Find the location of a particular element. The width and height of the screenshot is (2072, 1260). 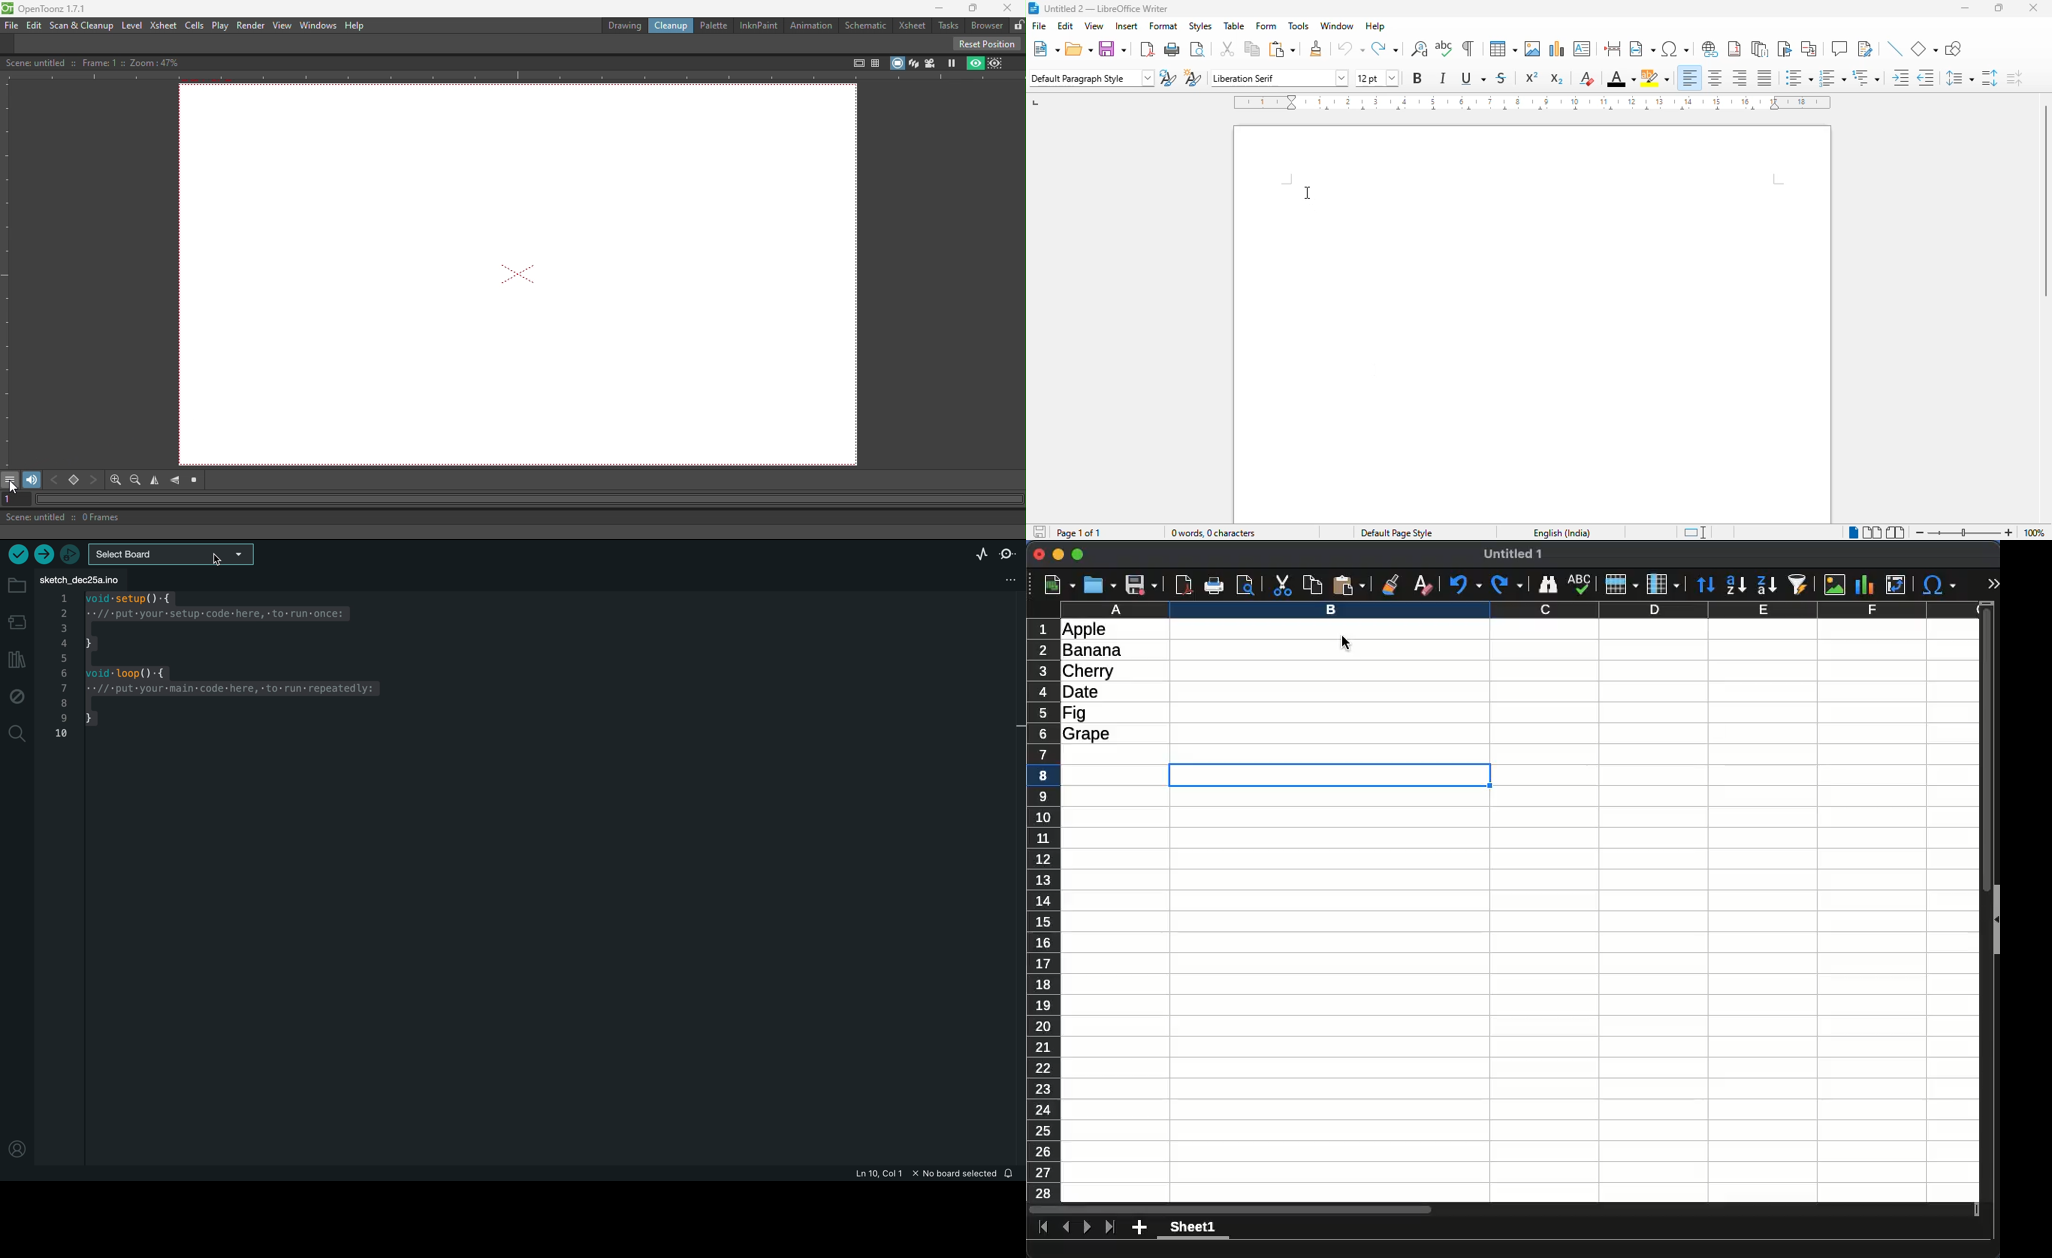

book view is located at coordinates (1896, 534).